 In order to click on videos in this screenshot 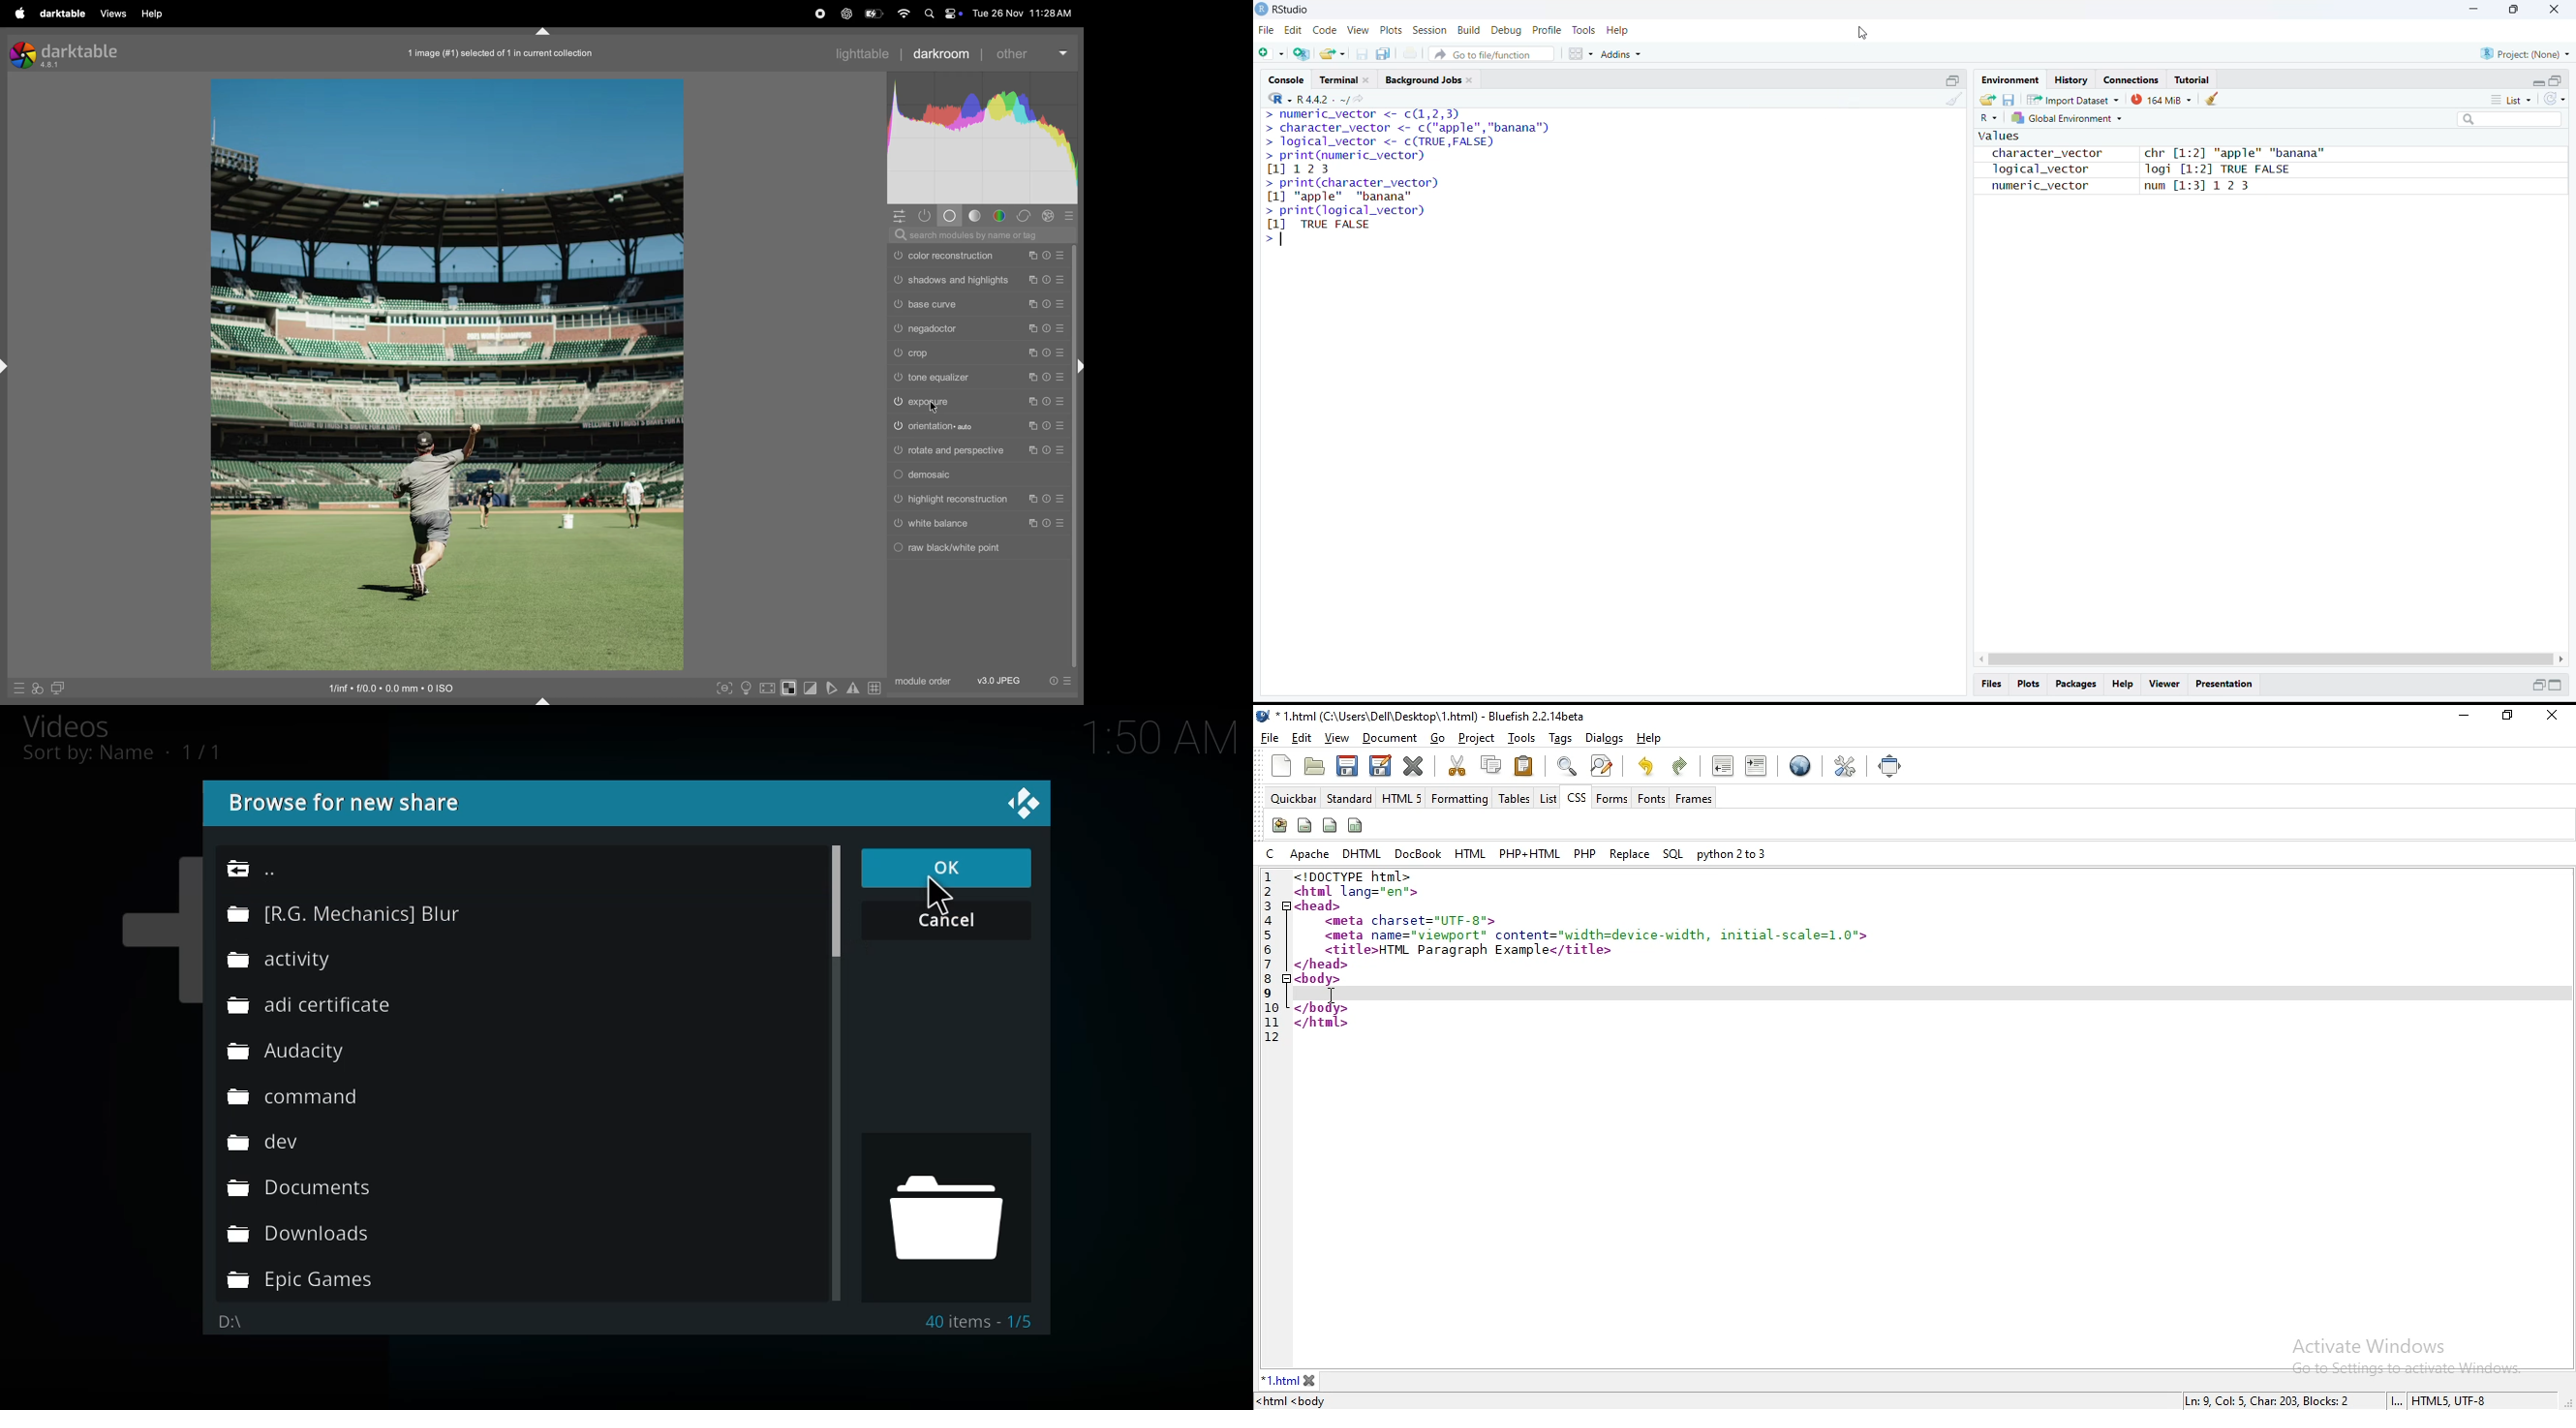, I will do `click(65, 724)`.